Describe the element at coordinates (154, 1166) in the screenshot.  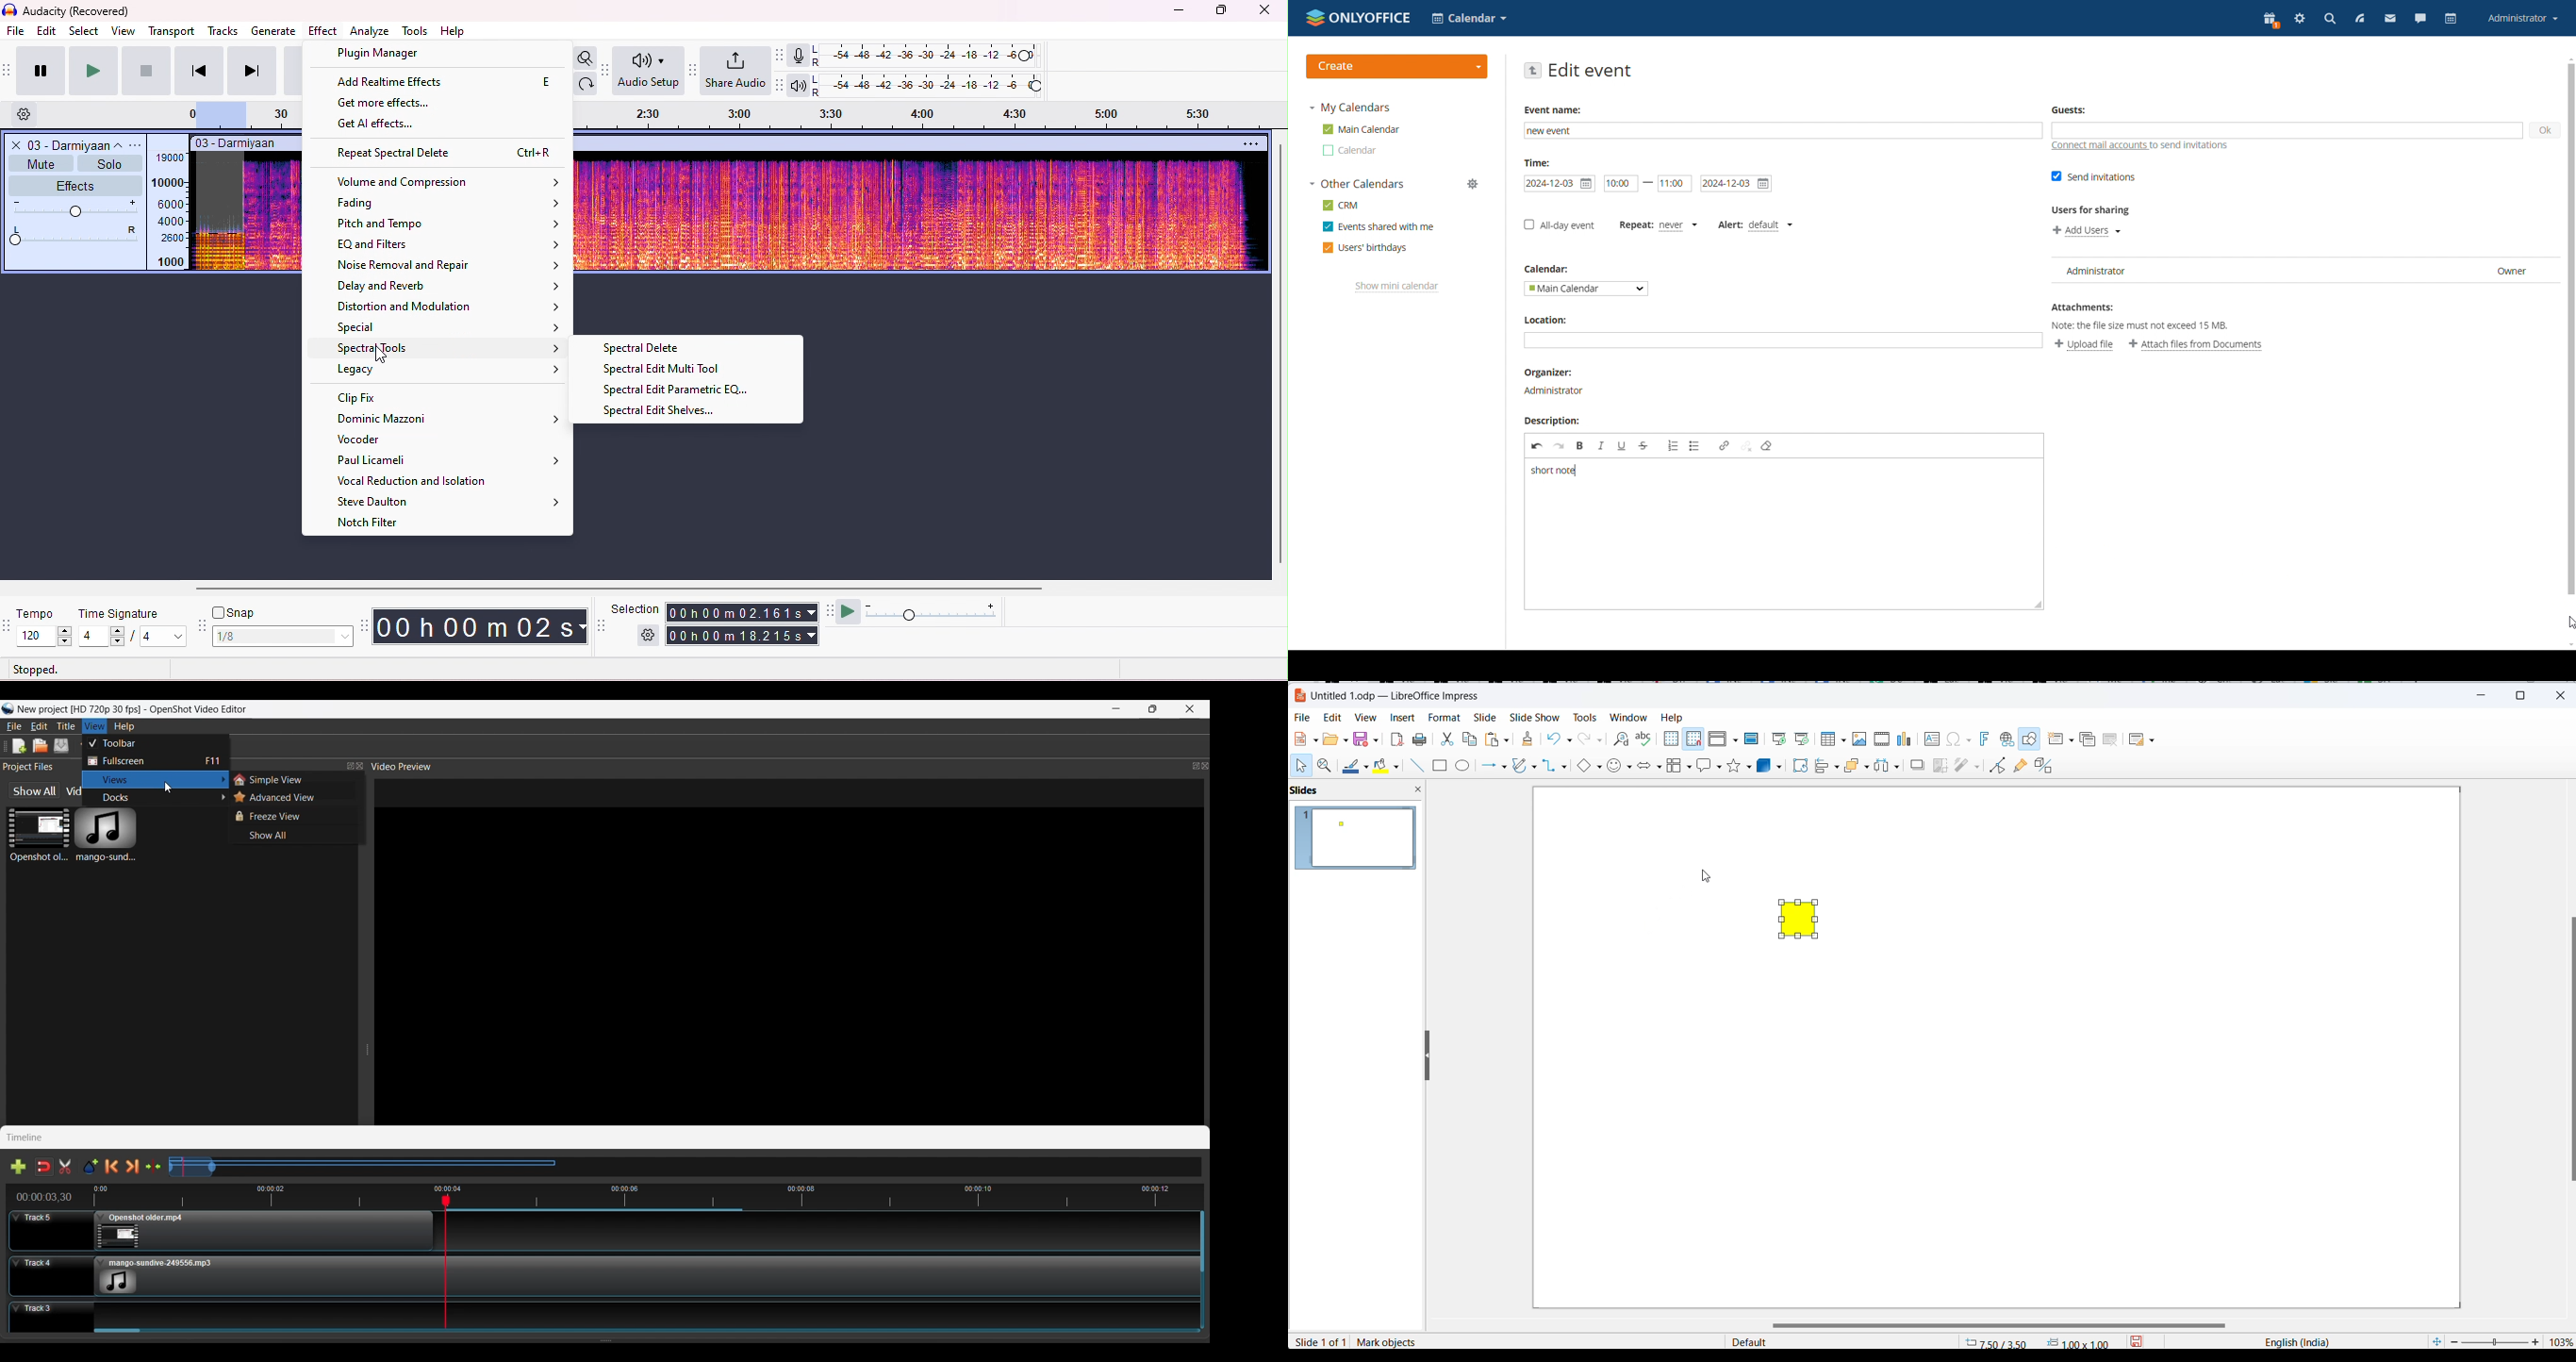
I see `Center the timeline on the playhead` at that location.